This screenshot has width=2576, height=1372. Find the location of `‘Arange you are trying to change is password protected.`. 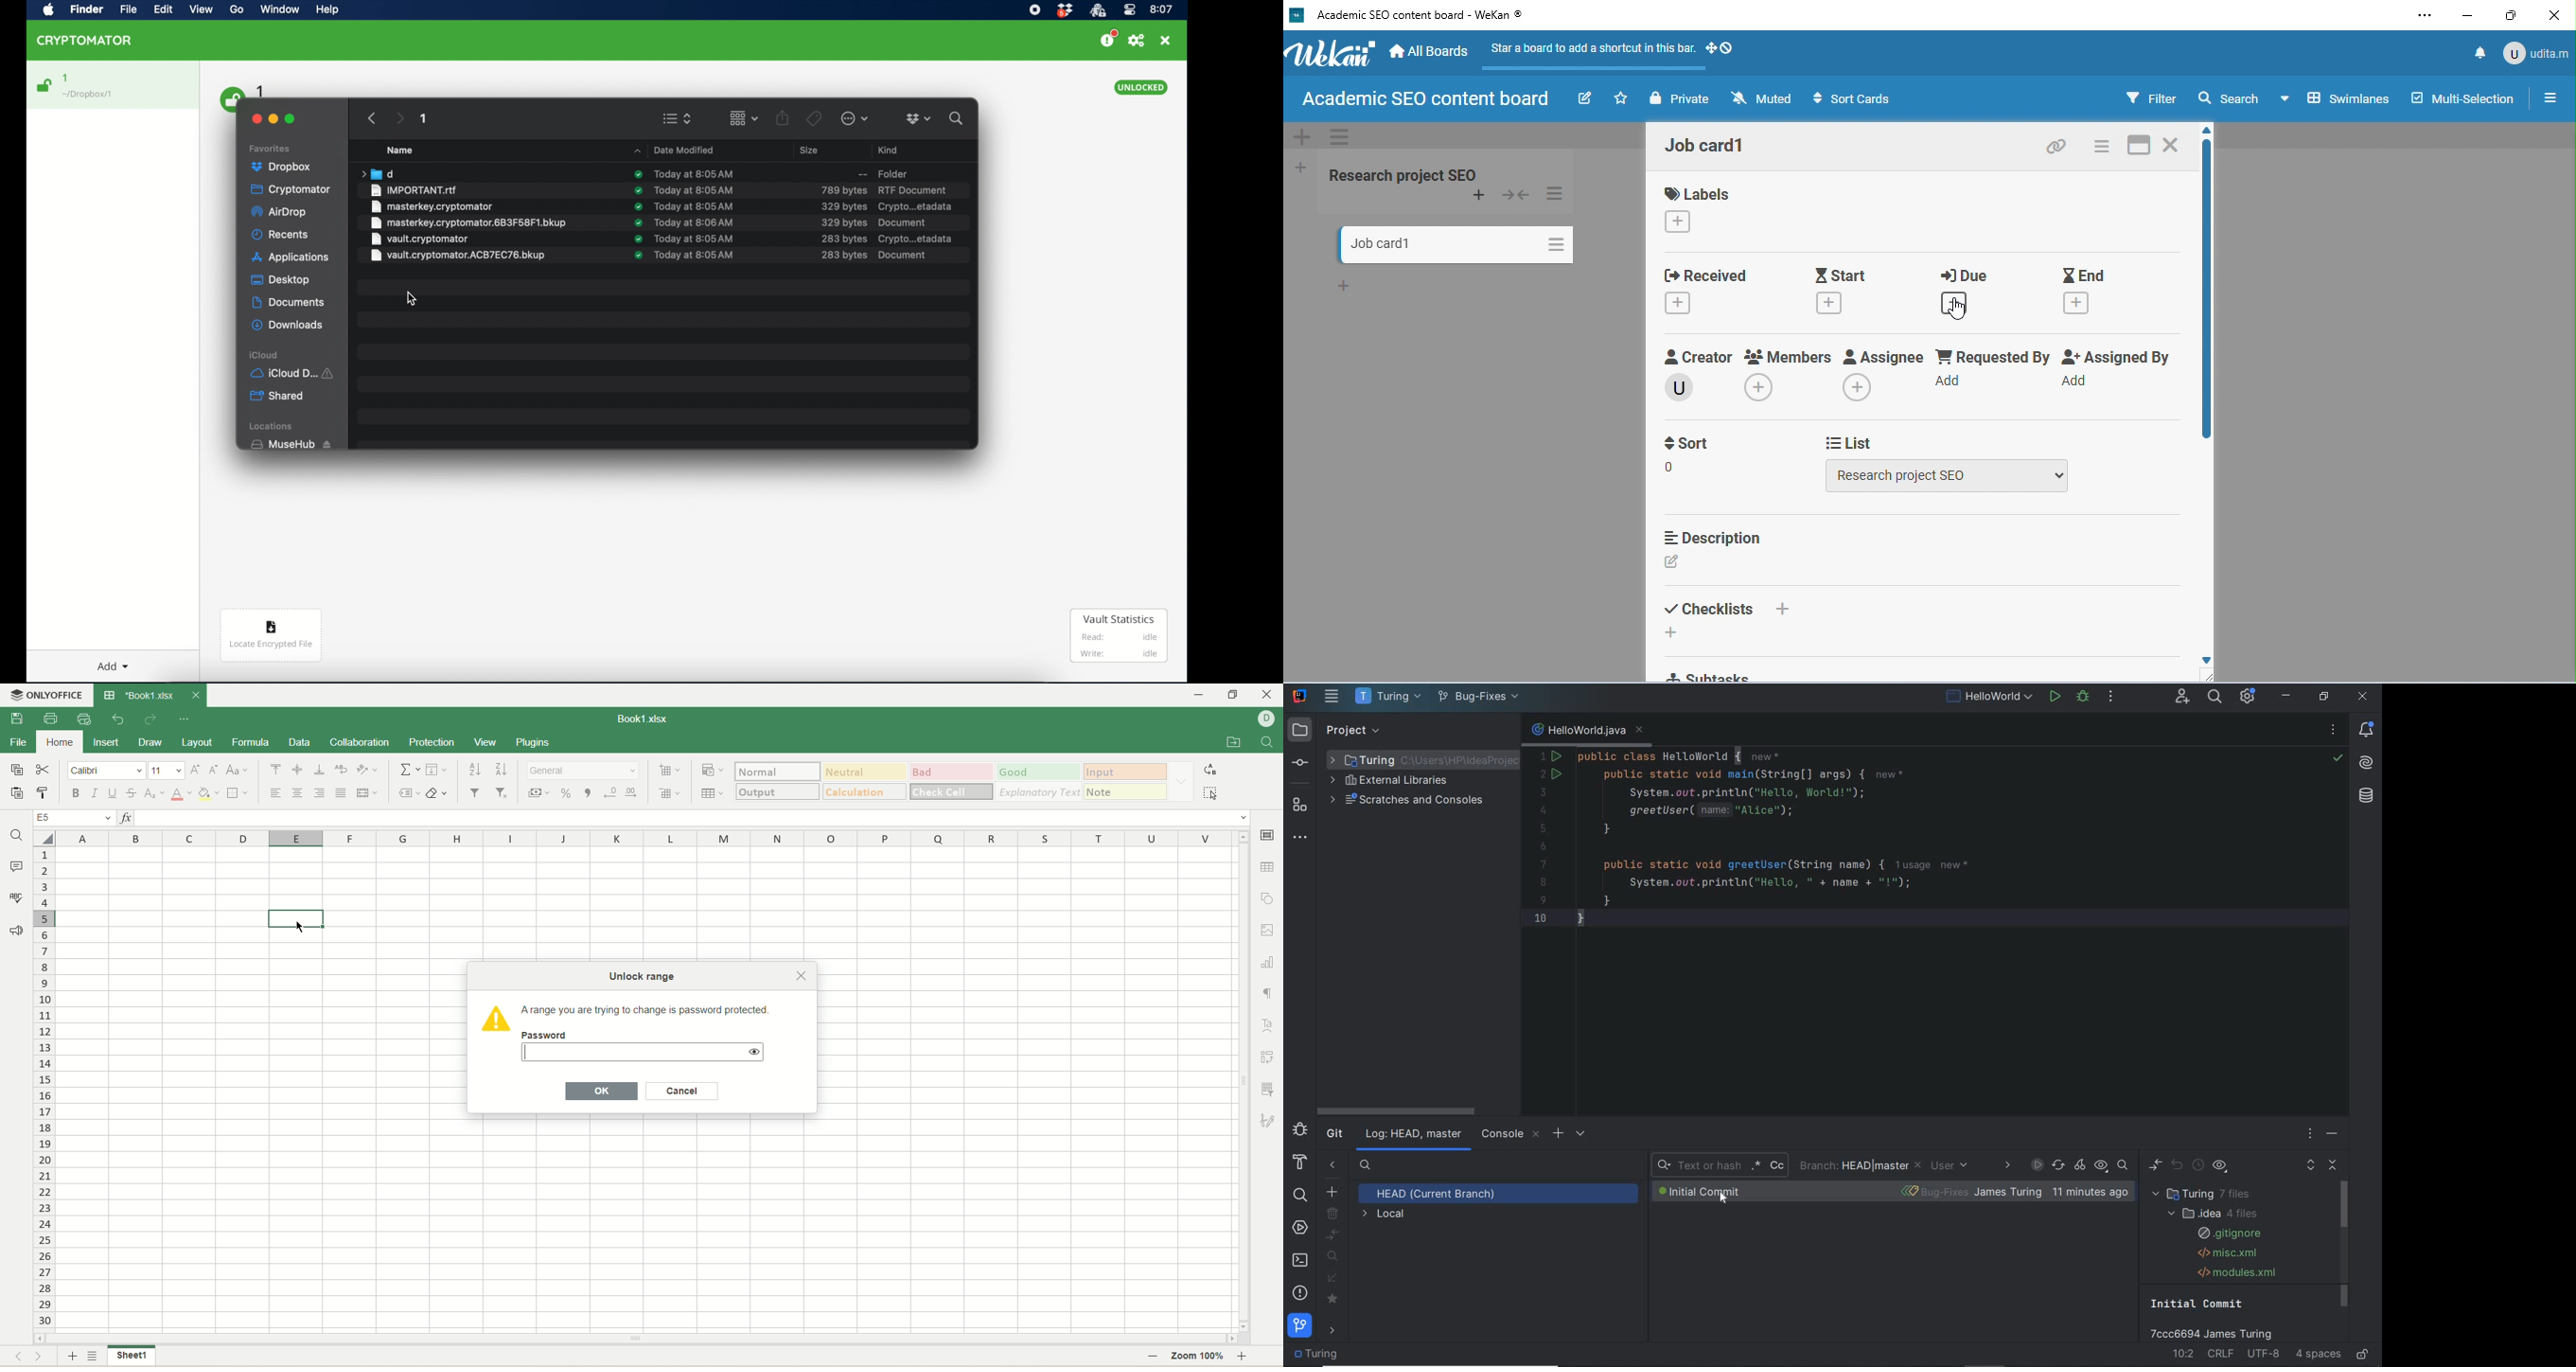

‘Arange you are trying to change is password protected. is located at coordinates (648, 1010).